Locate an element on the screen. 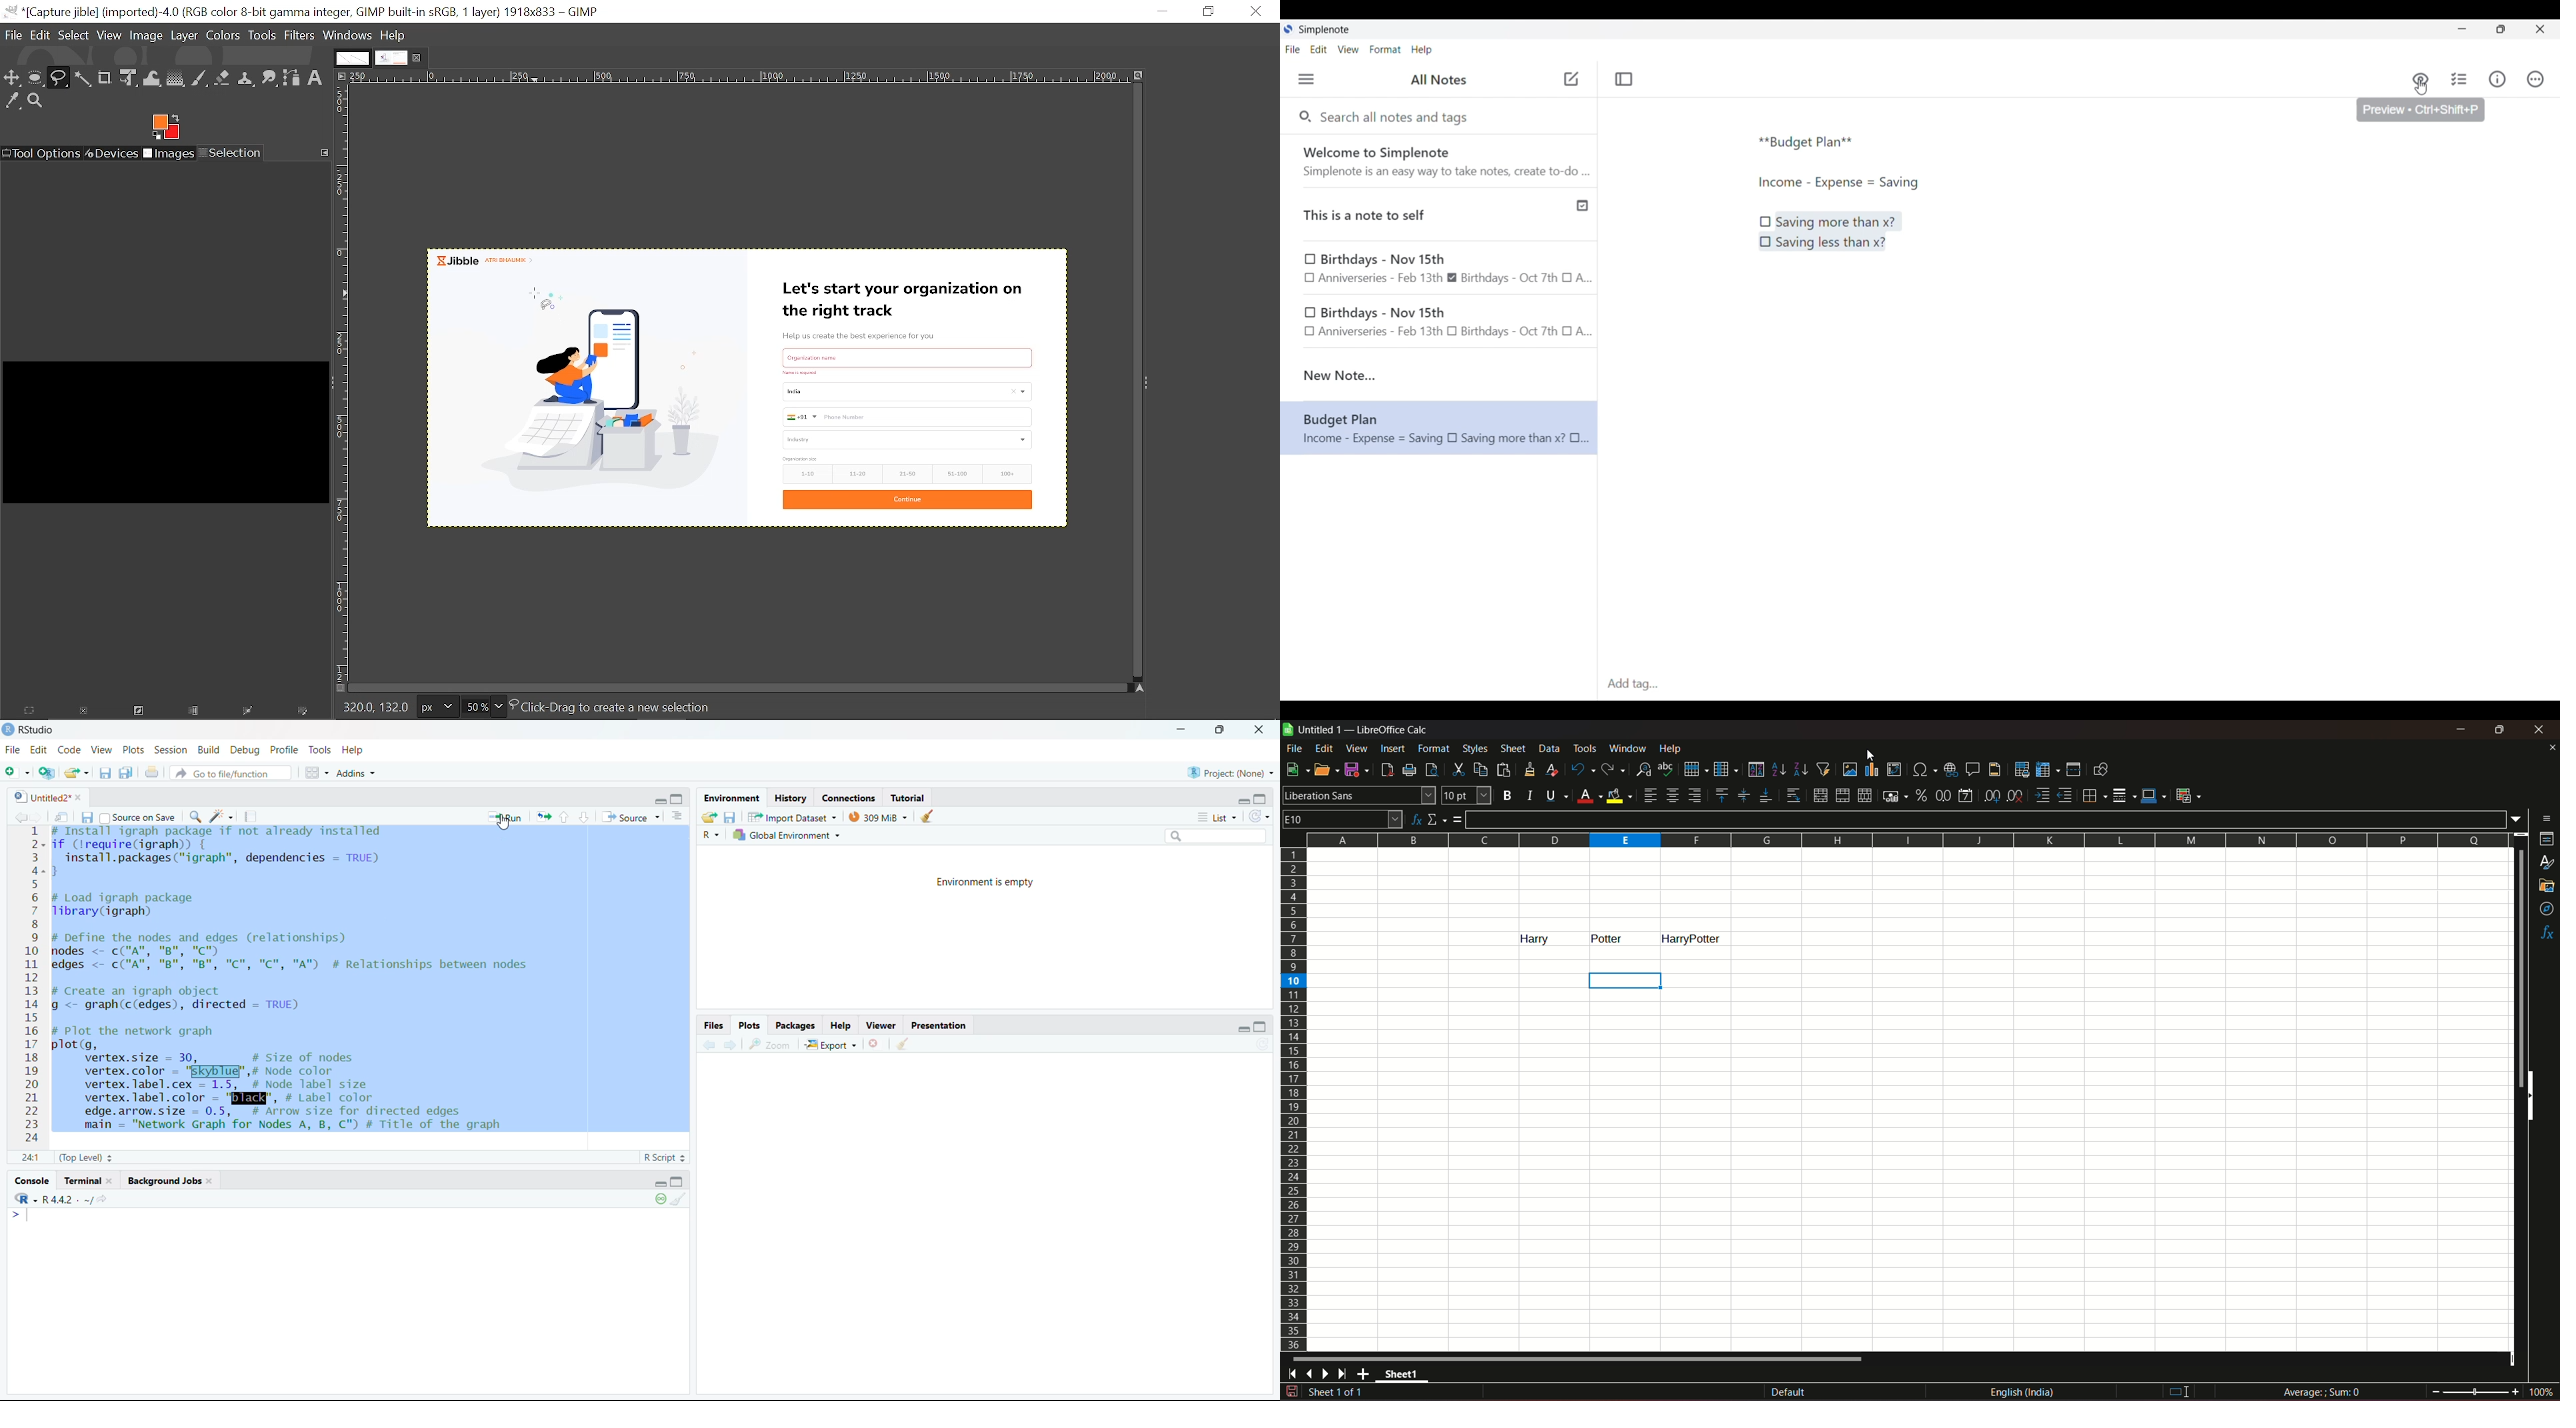 This screenshot has width=2576, height=1428. notes is located at coordinates (253, 816).